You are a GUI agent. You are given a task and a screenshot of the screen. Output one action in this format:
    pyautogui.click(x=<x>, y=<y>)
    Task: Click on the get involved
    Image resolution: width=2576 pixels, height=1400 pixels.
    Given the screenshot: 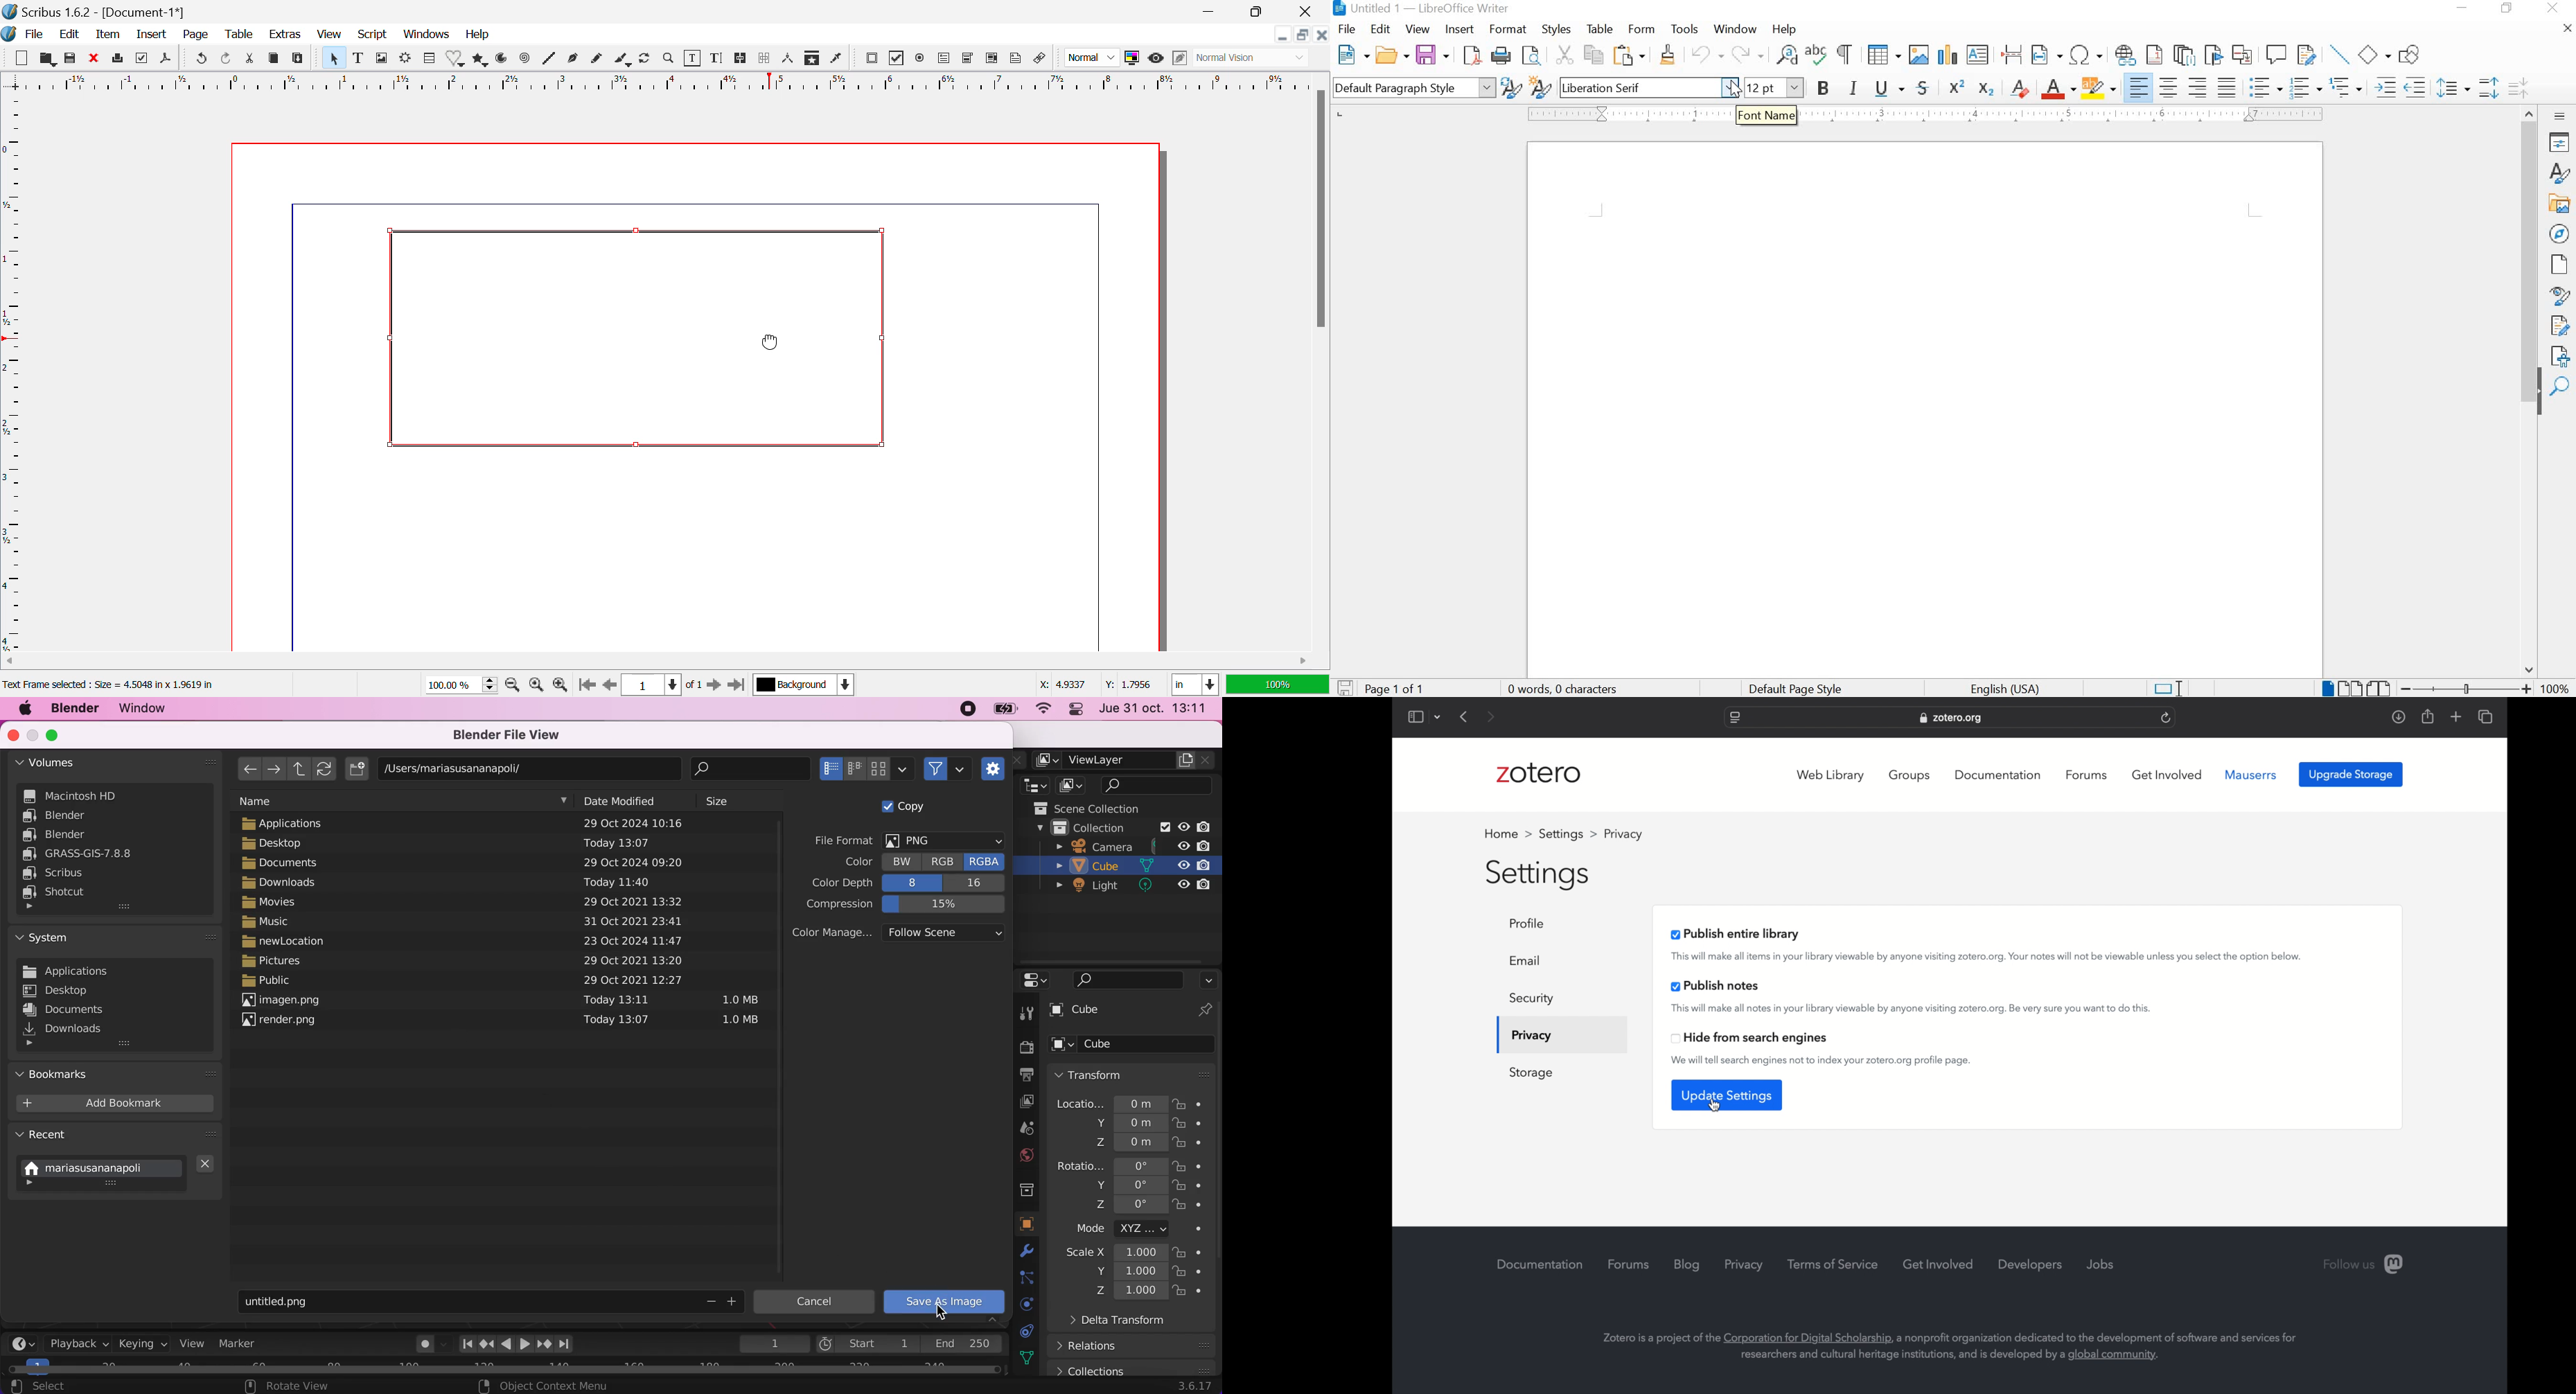 What is the action you would take?
    pyautogui.click(x=2167, y=774)
    